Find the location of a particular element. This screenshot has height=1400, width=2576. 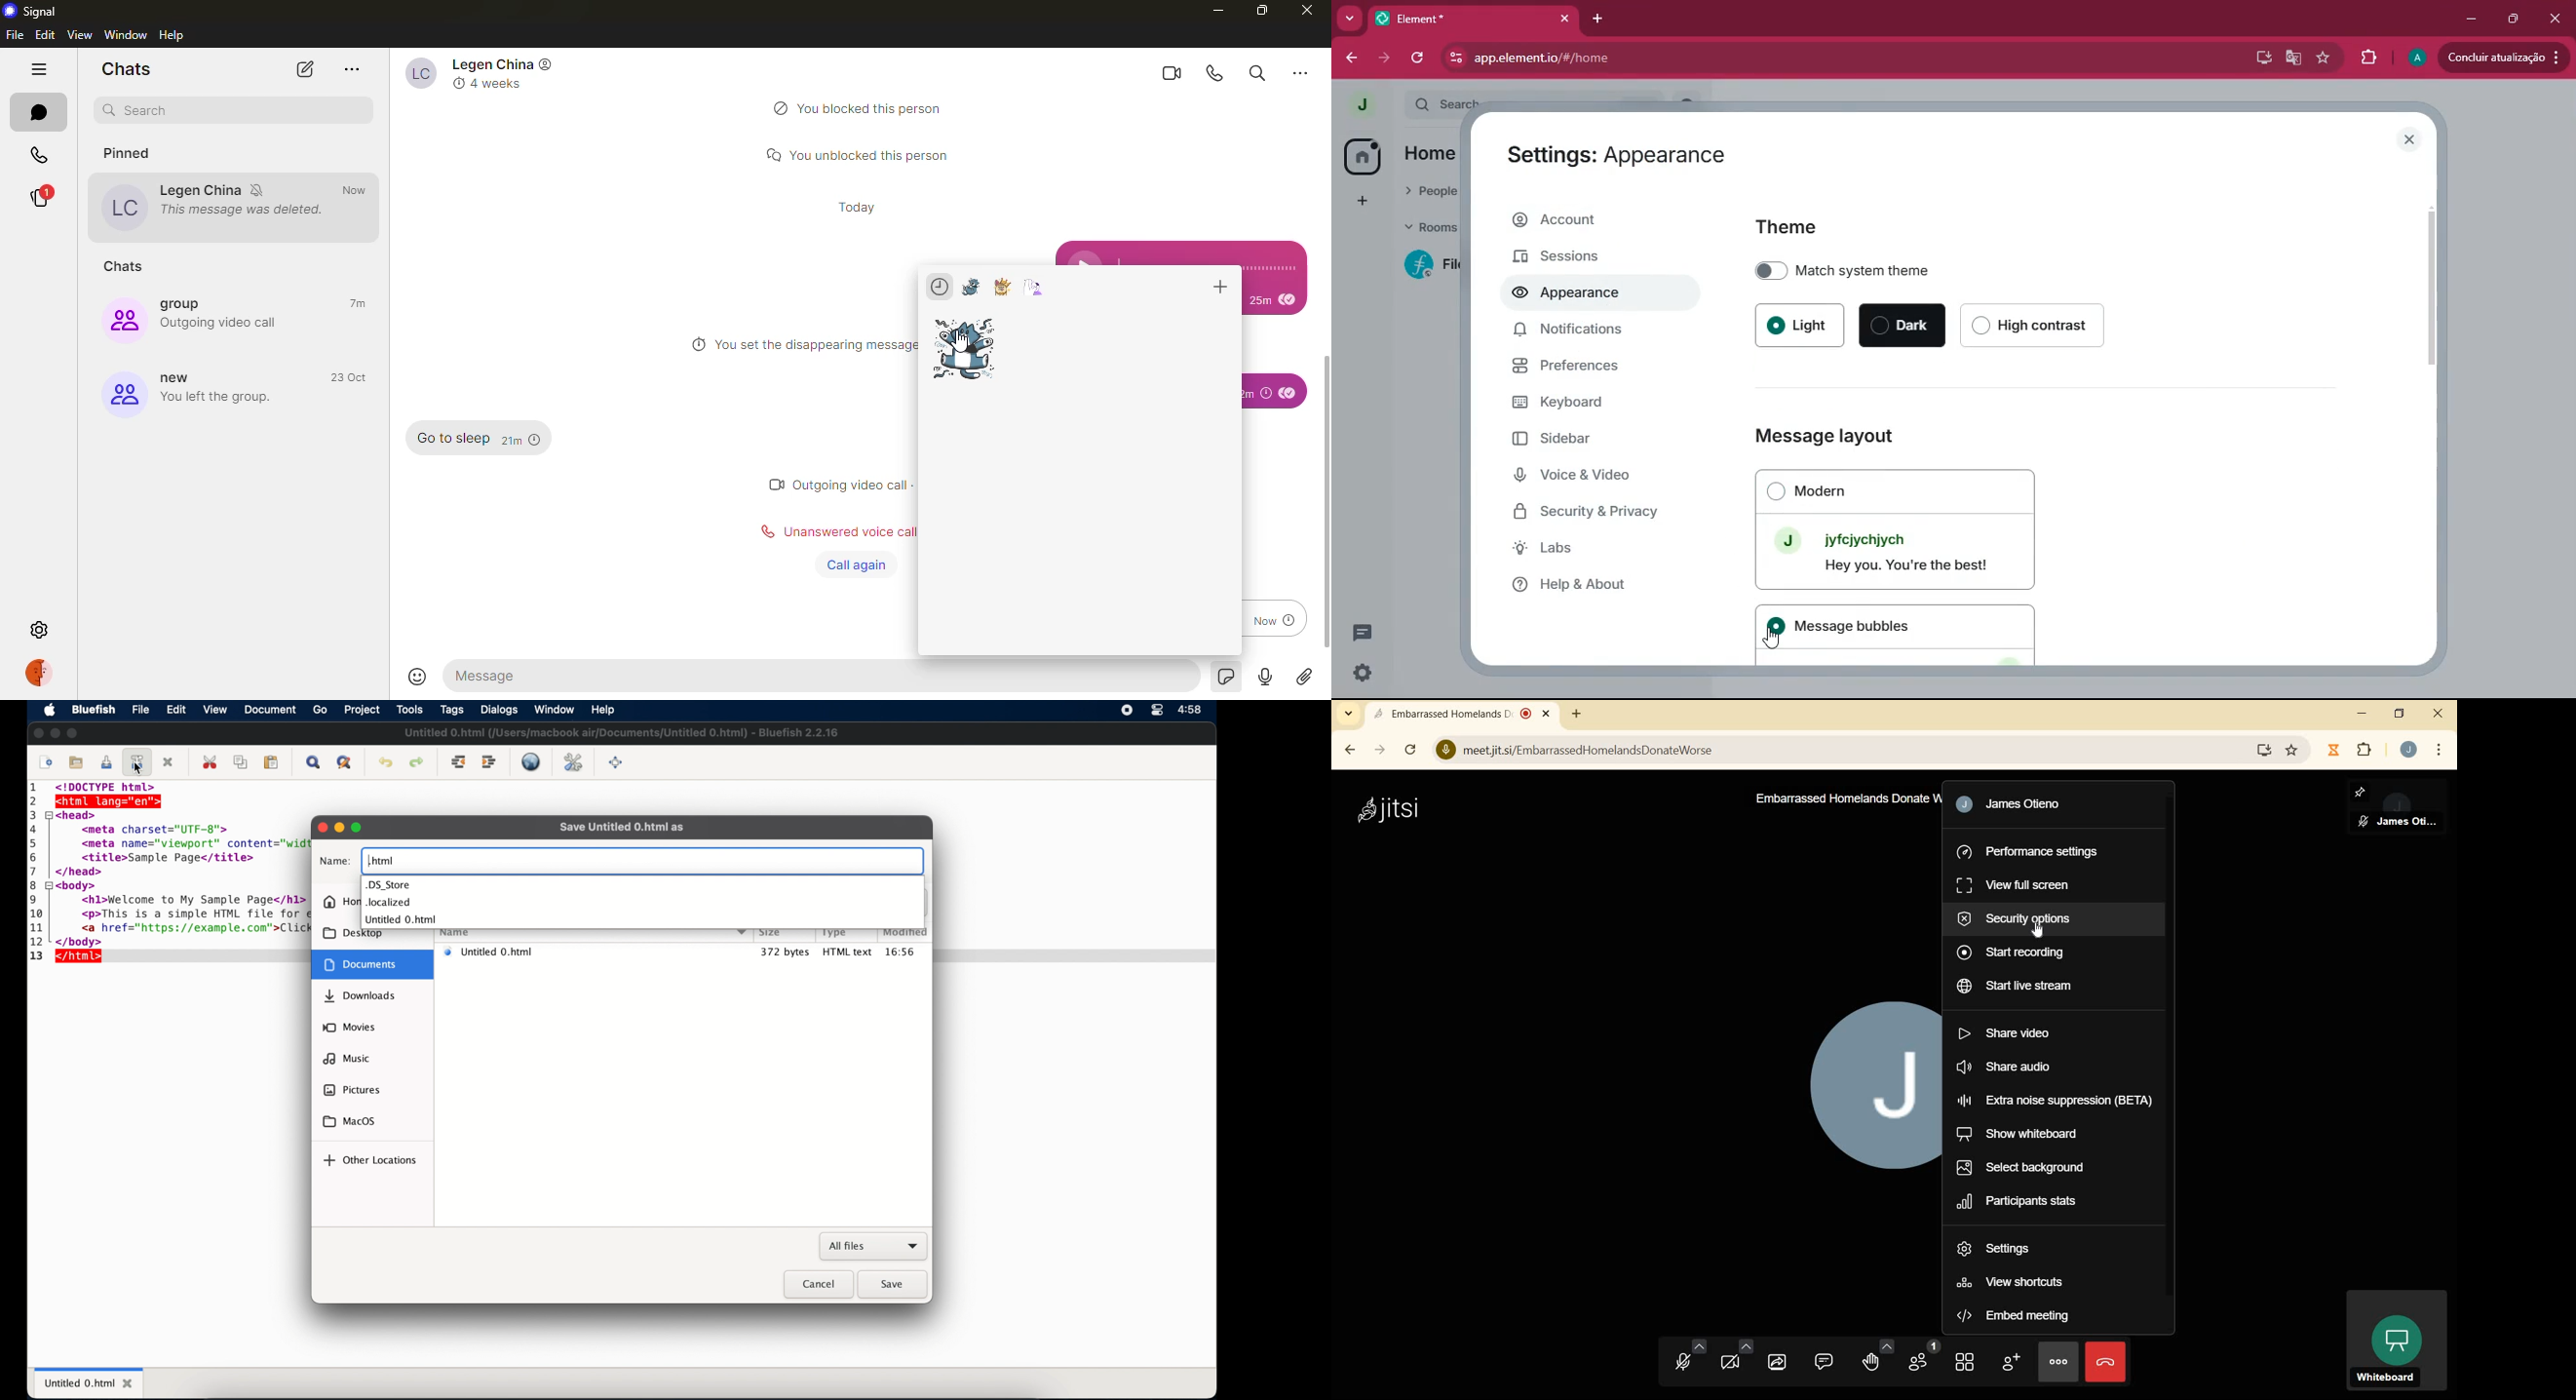

document is located at coordinates (371, 964).